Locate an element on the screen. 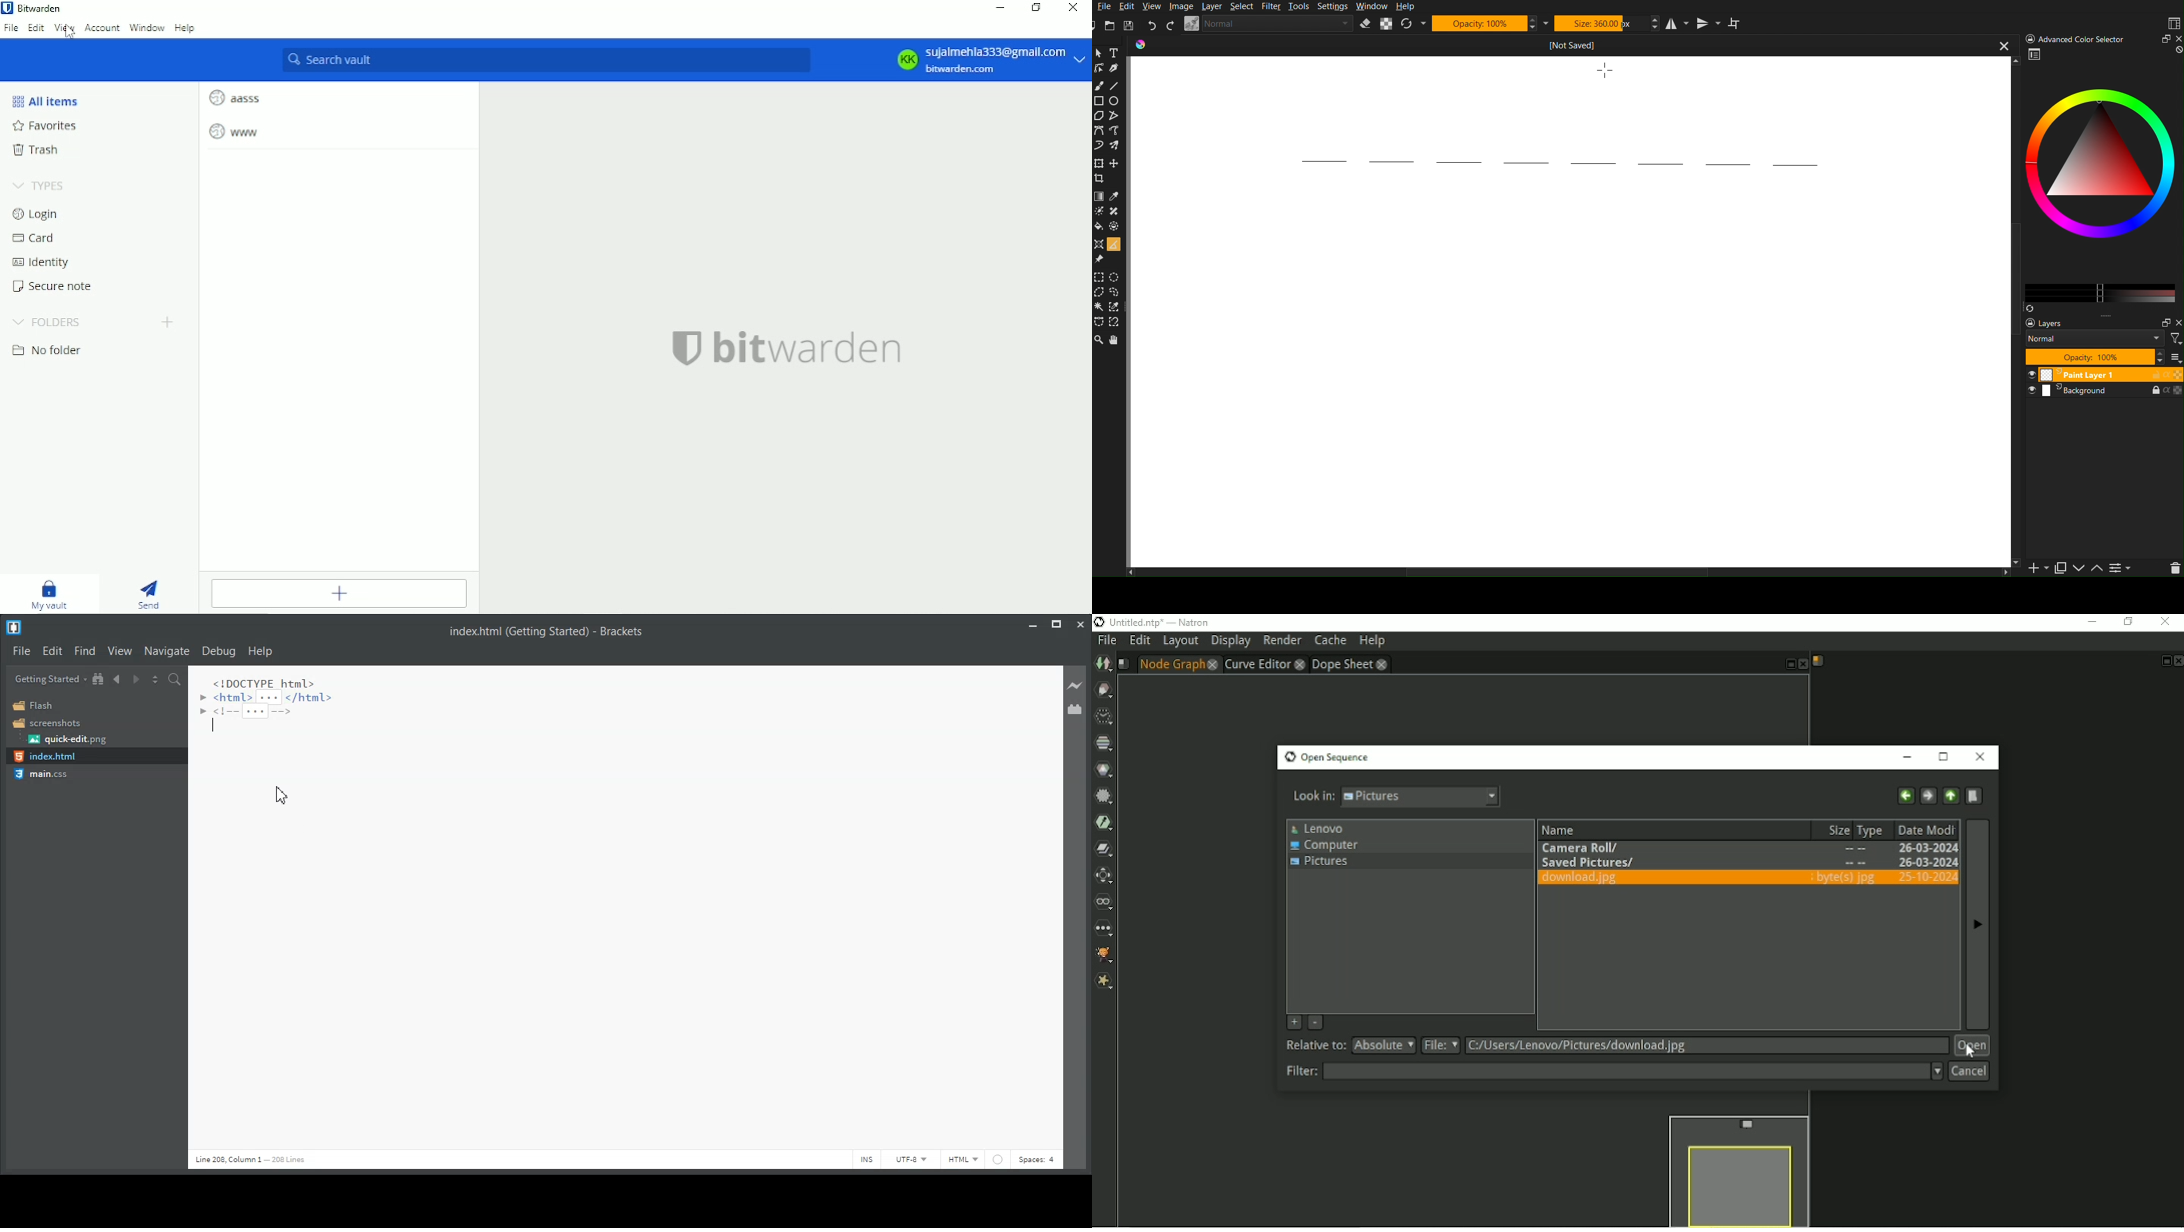 The image size is (2184, 1232). Channel is located at coordinates (1104, 743).